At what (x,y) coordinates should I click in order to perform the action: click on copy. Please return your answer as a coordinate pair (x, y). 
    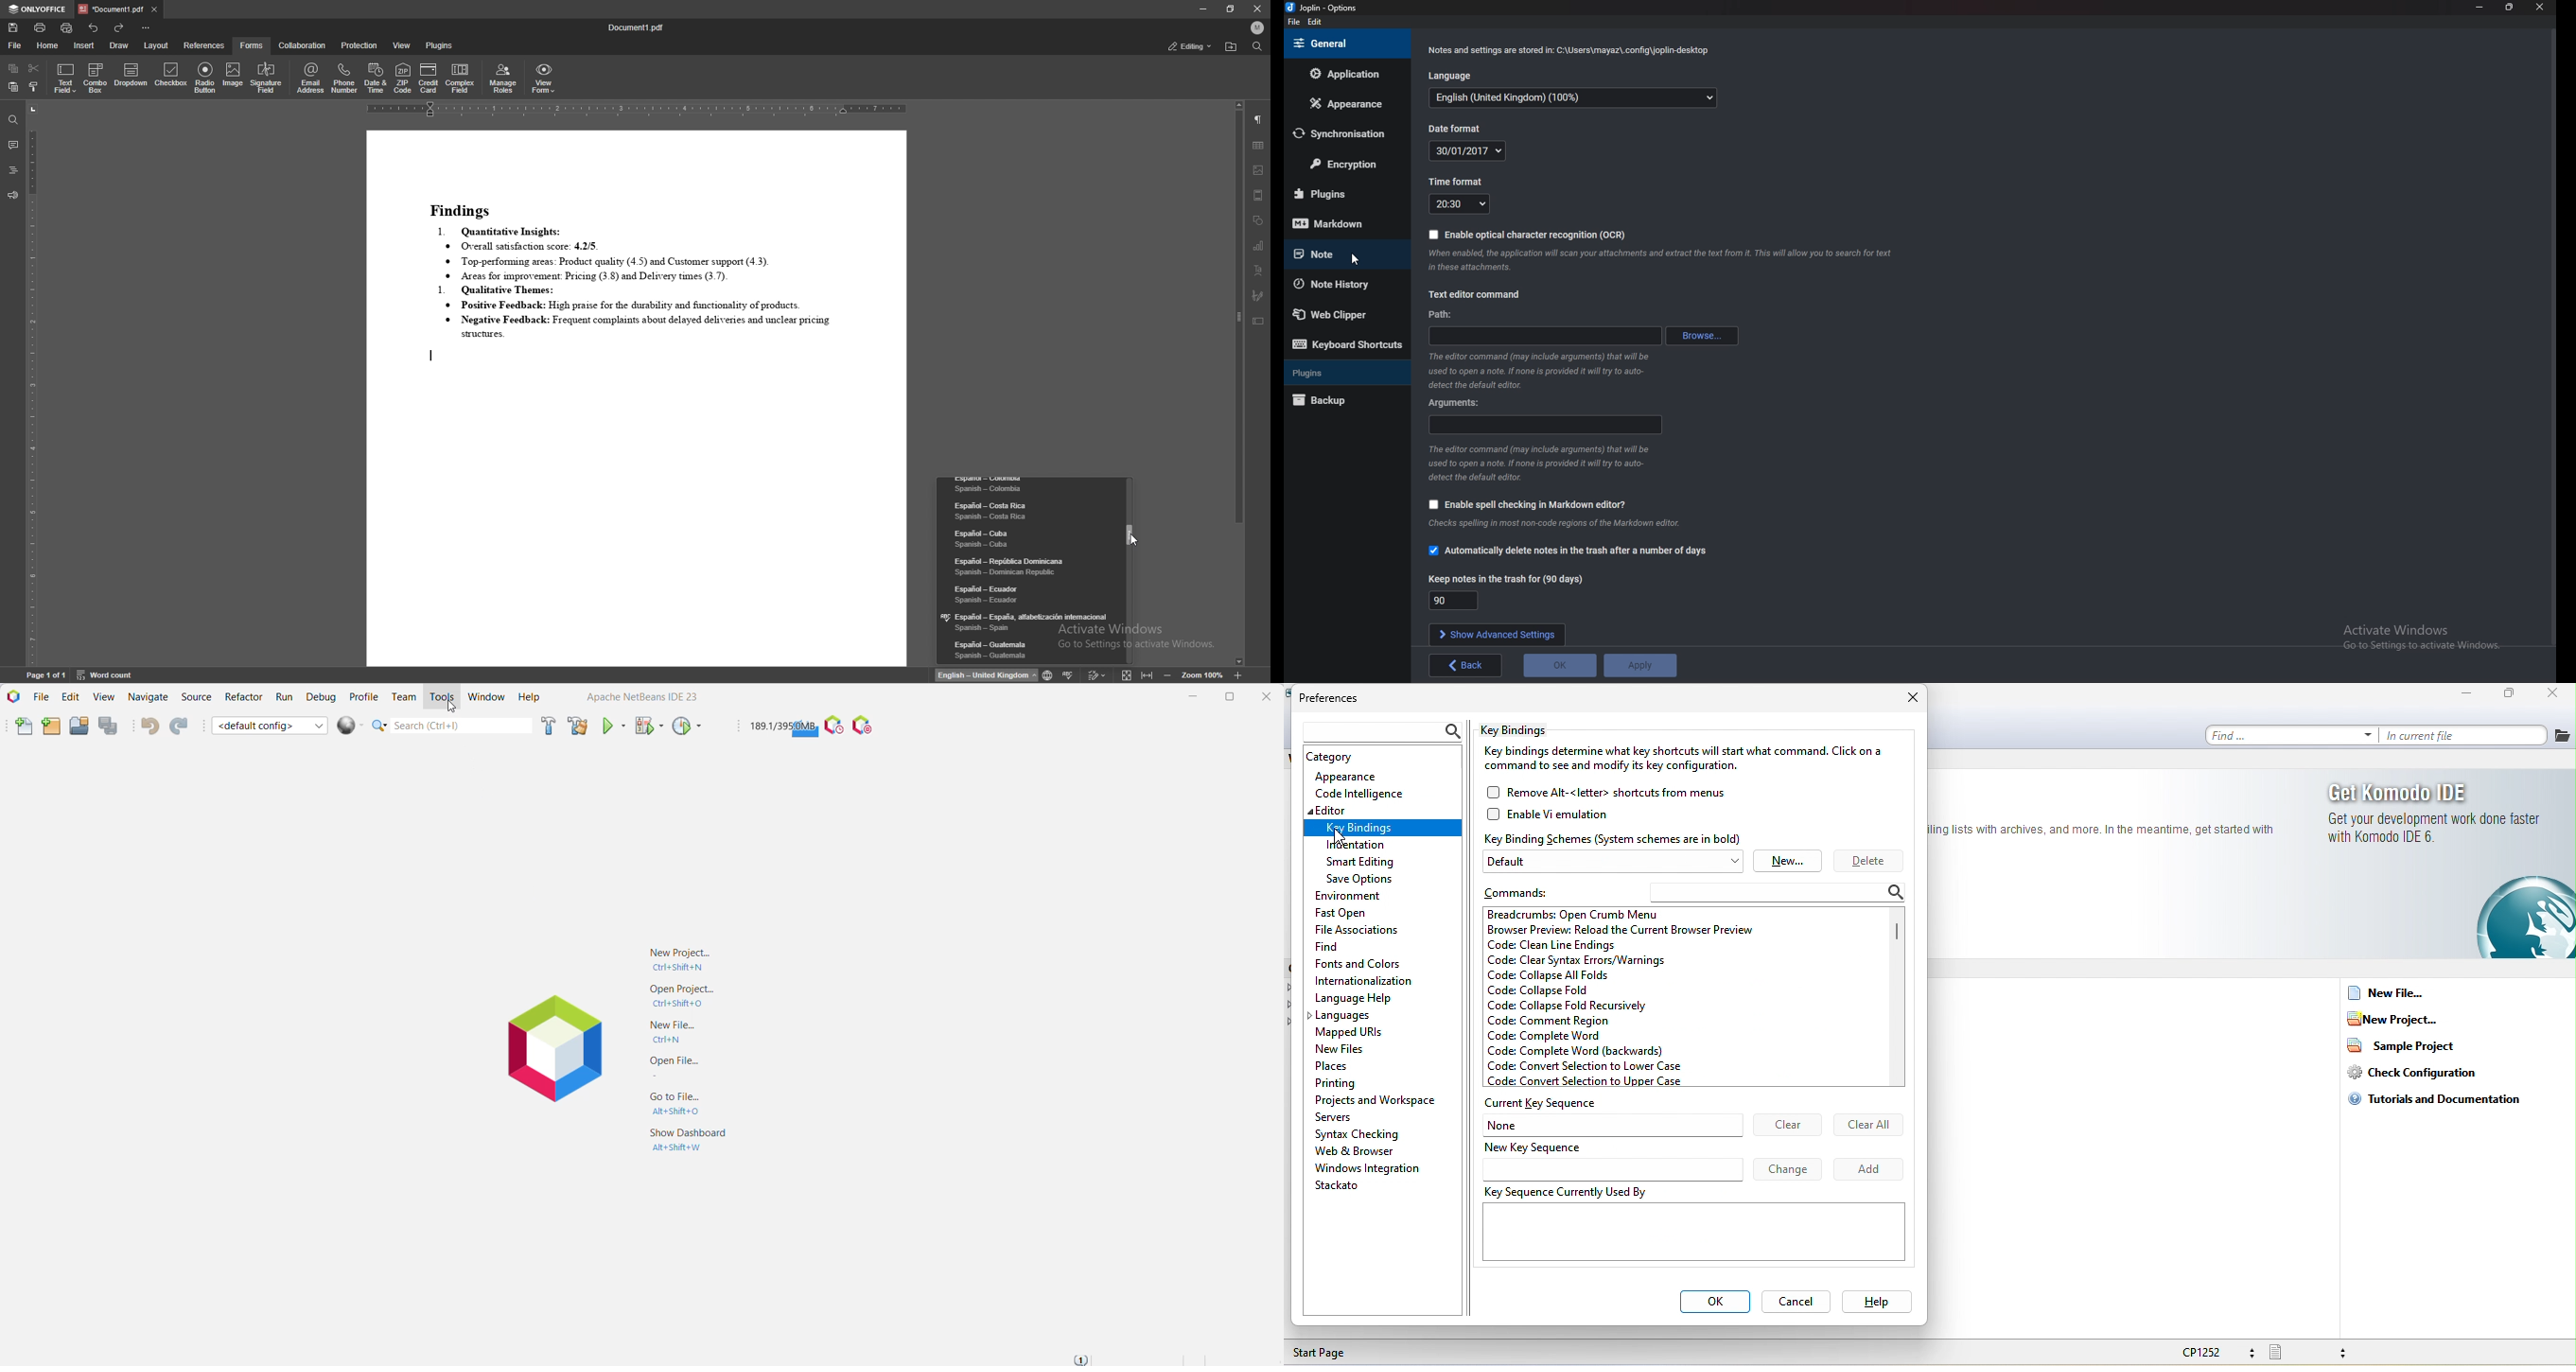
    Looking at the image, I should click on (13, 68).